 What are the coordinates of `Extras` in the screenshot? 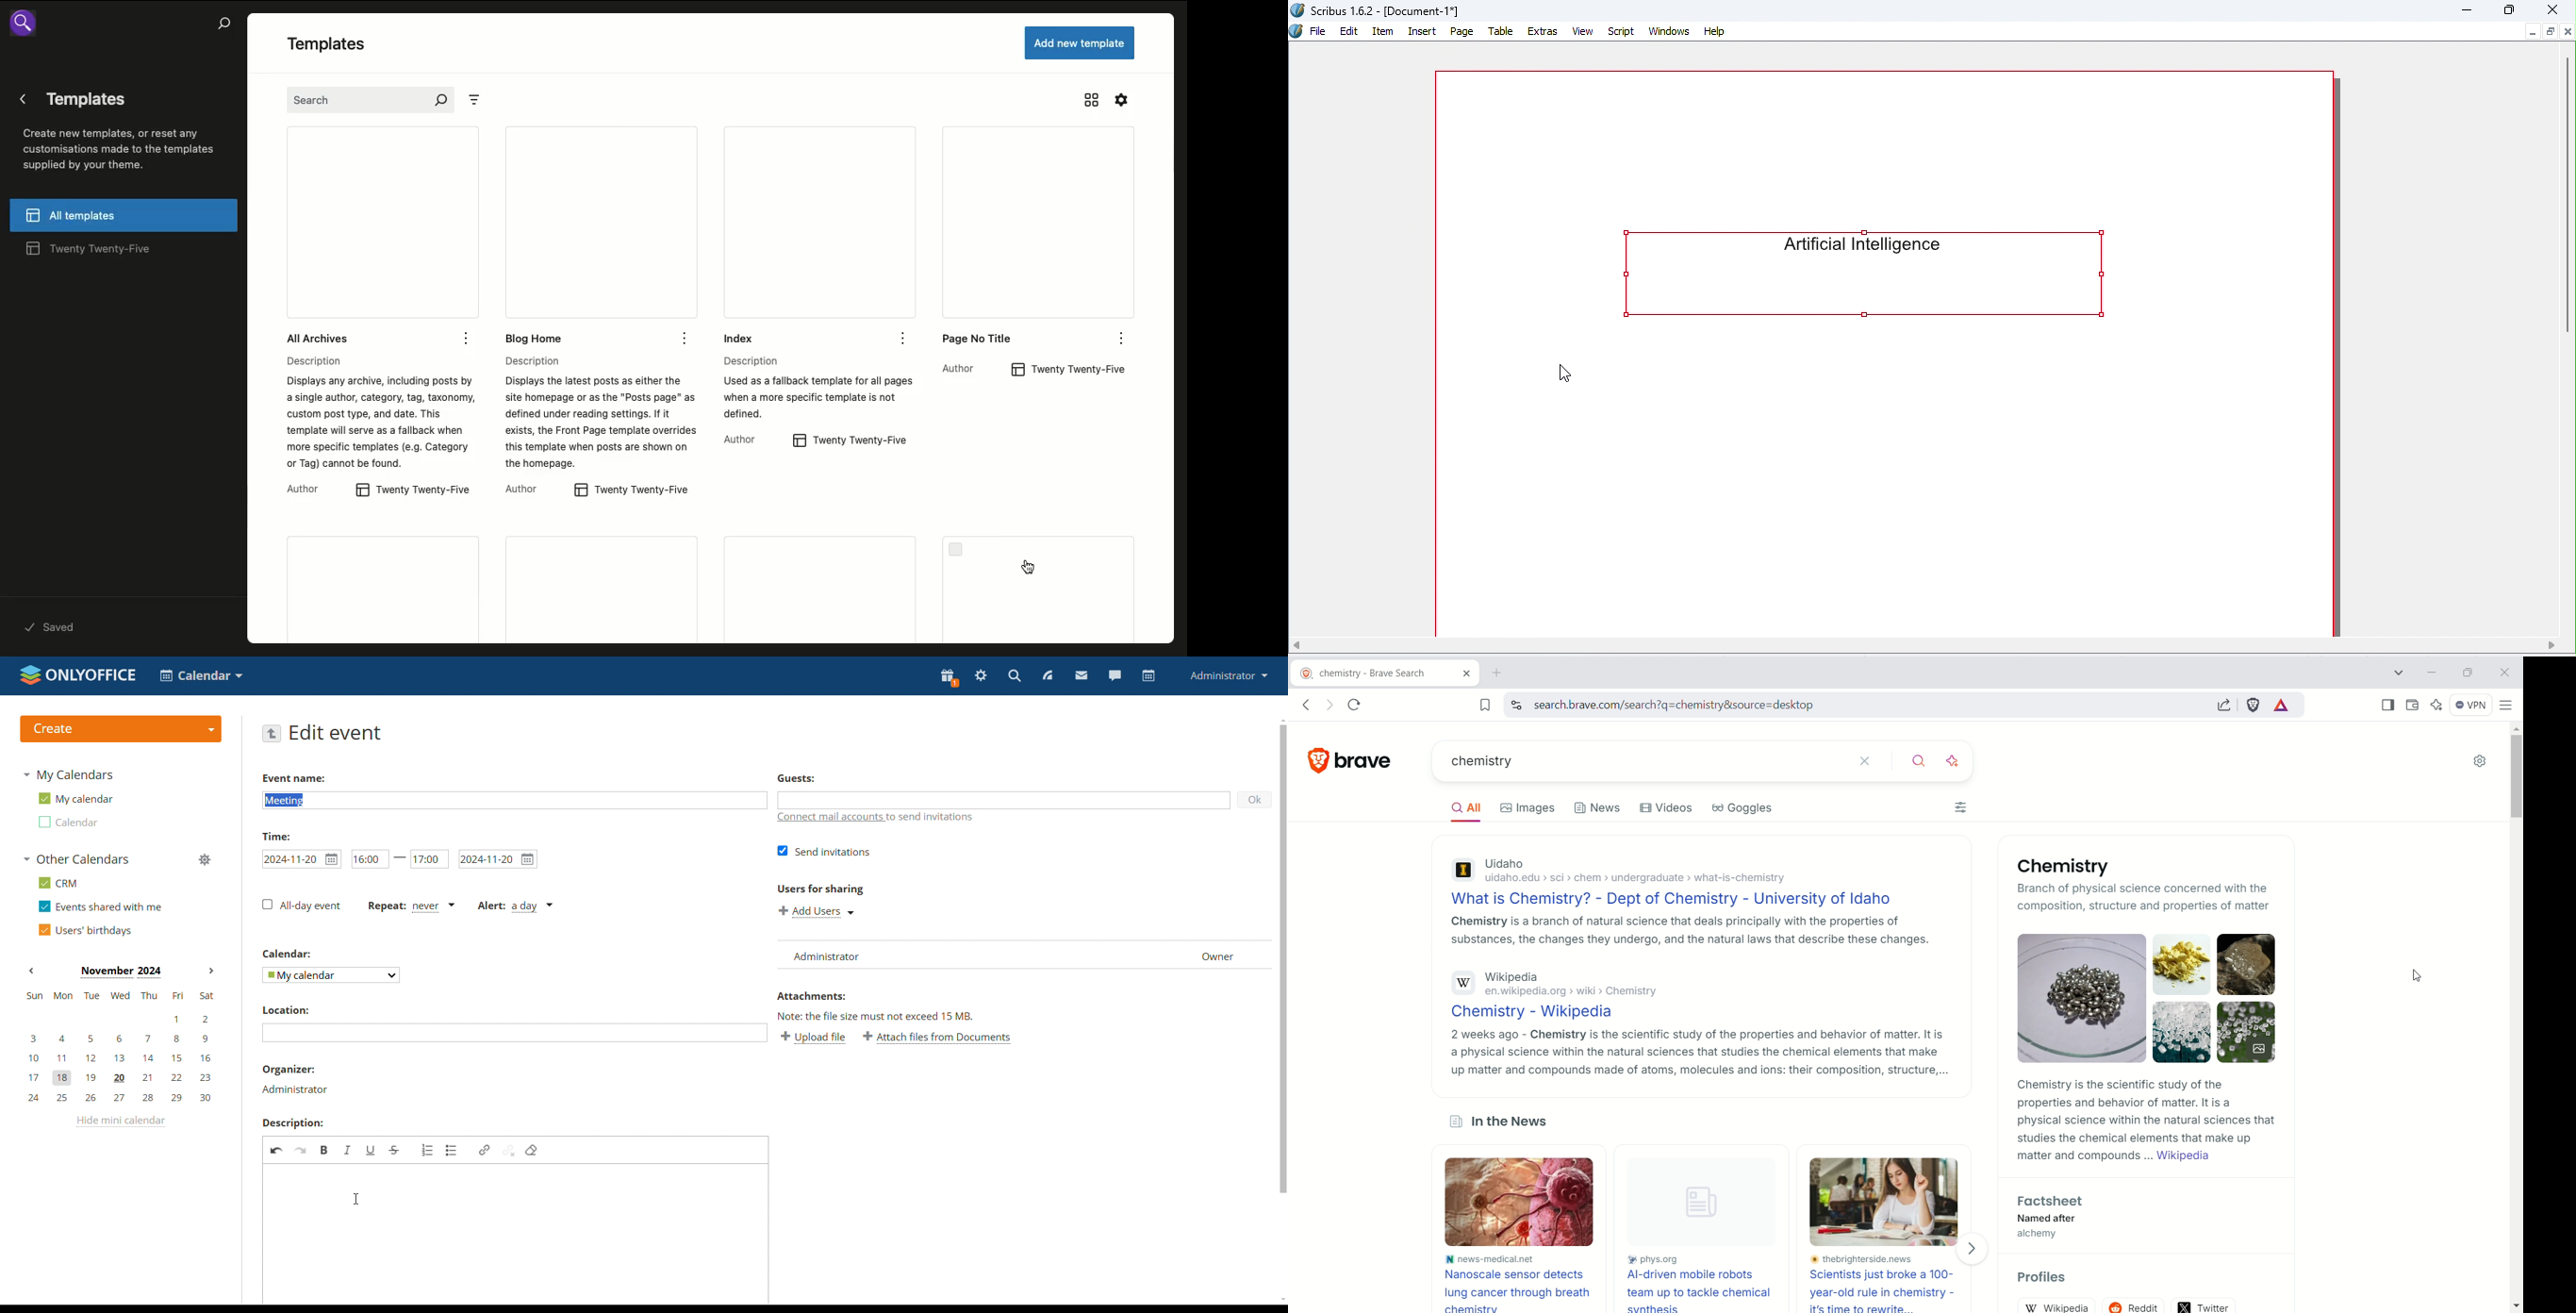 It's located at (1544, 33).